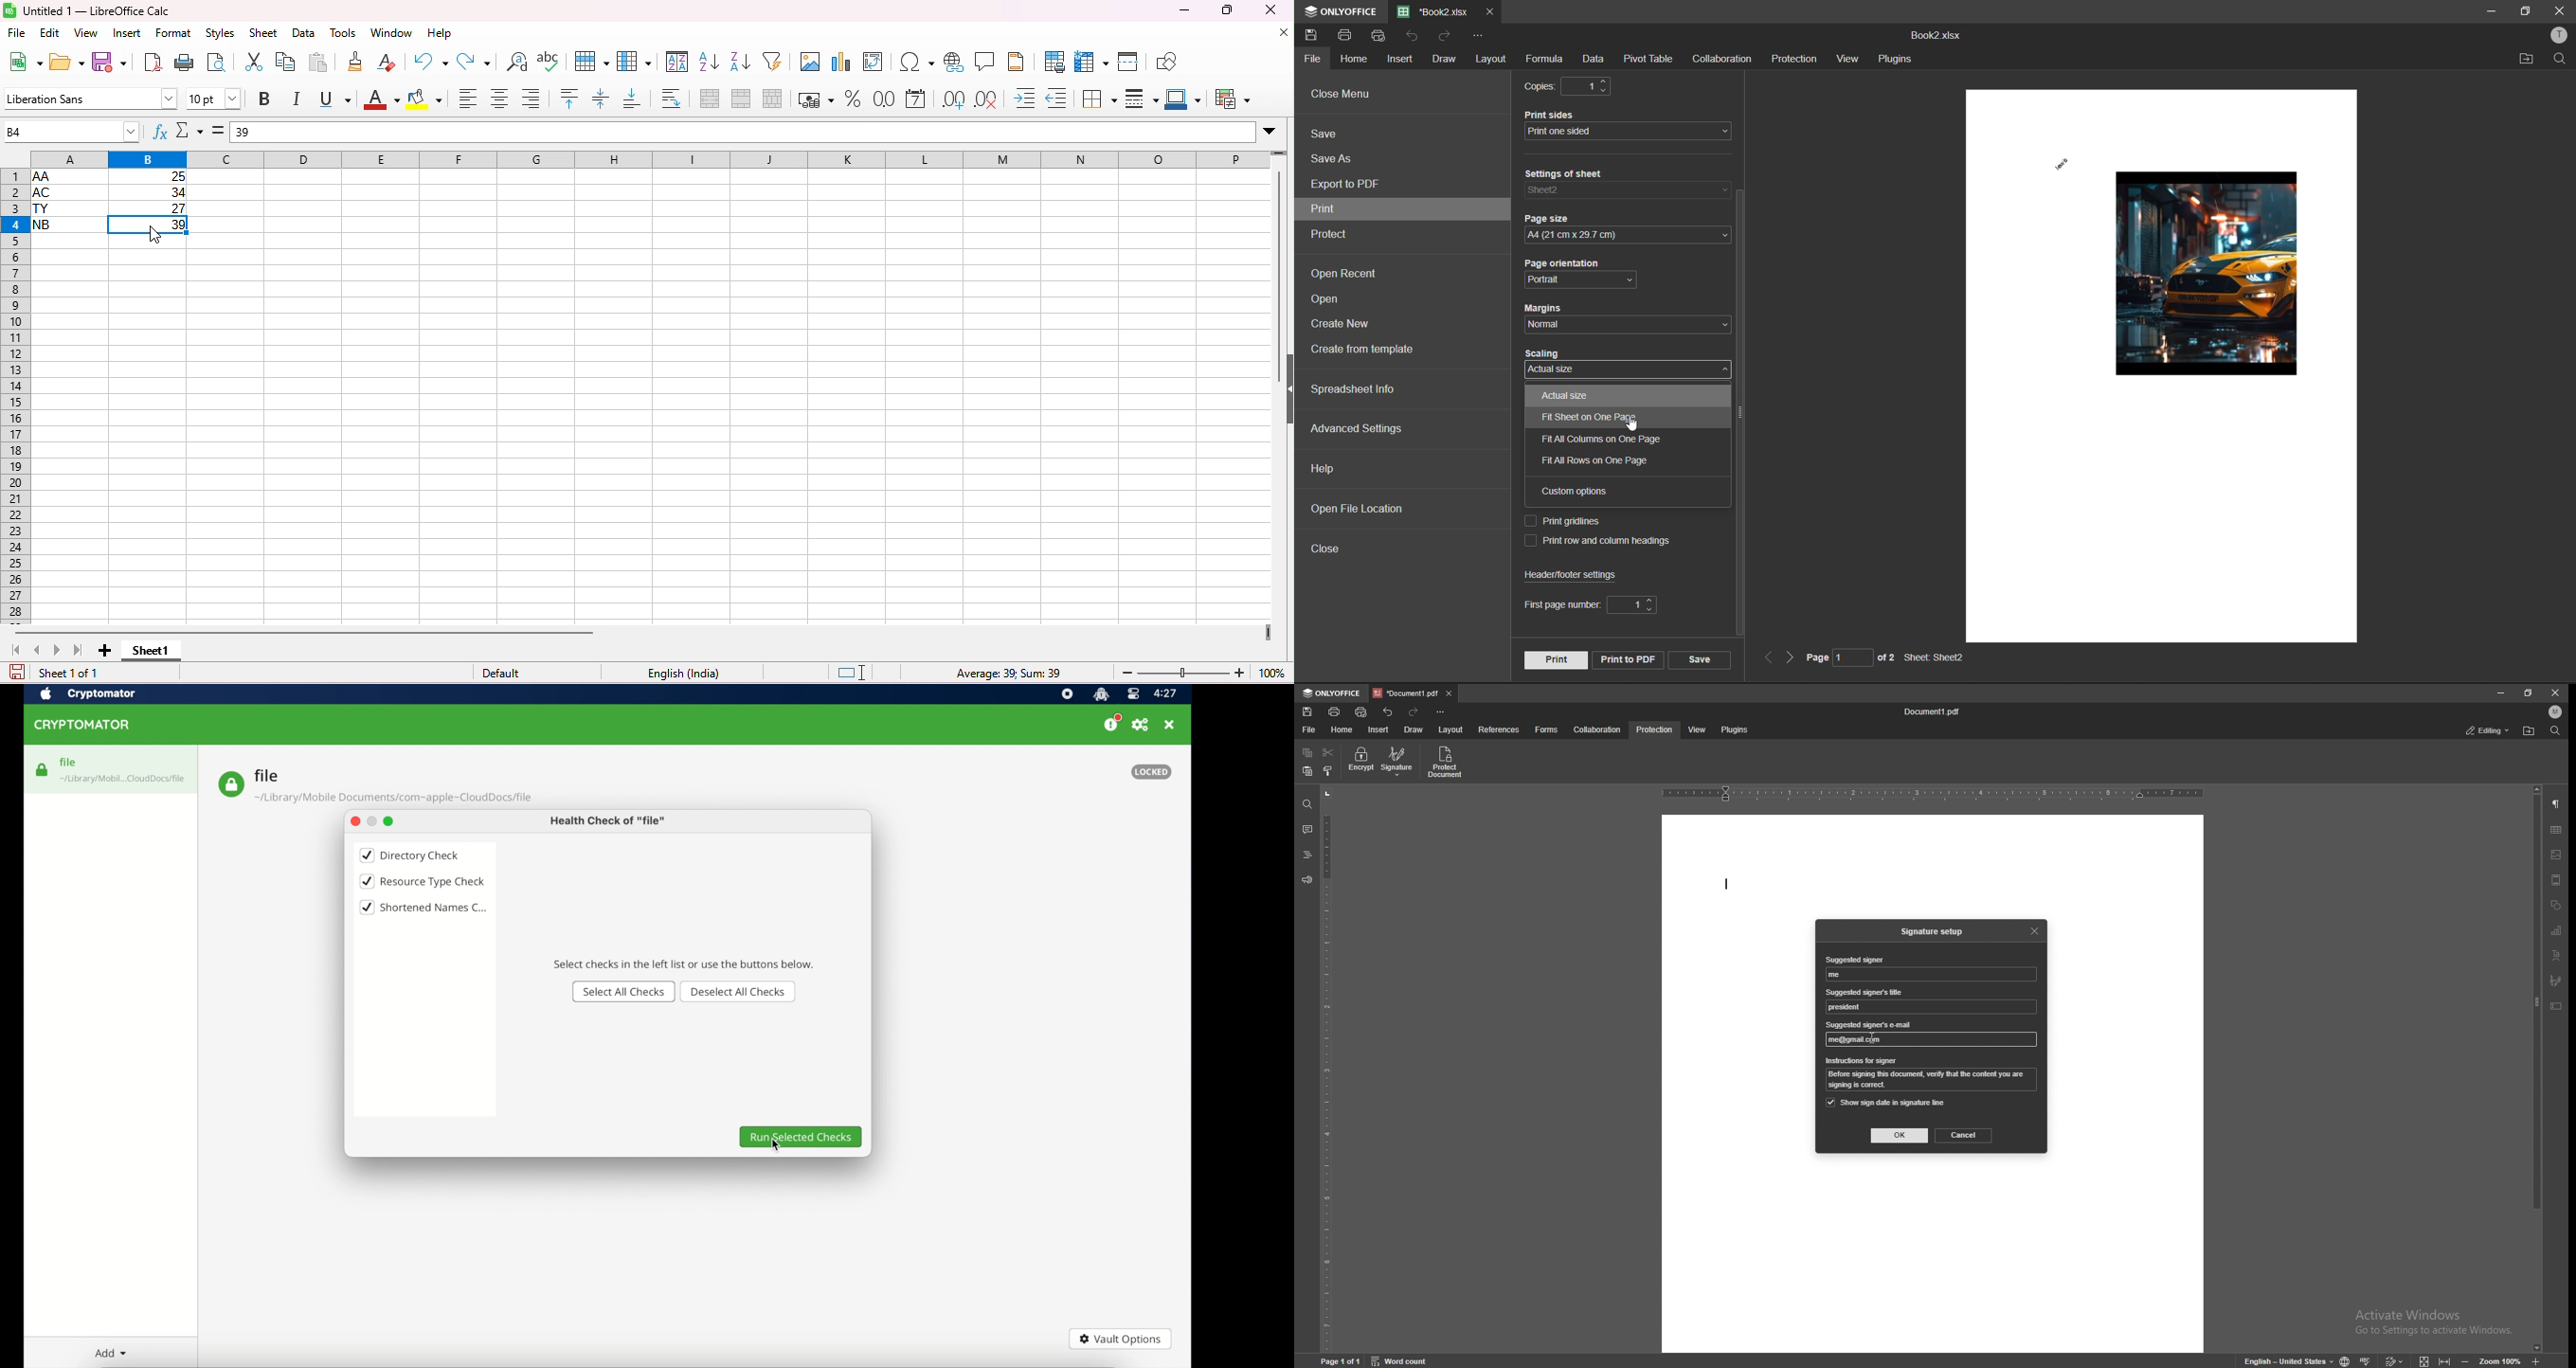 The image size is (2576, 1372). I want to click on export as pdf, so click(153, 62).